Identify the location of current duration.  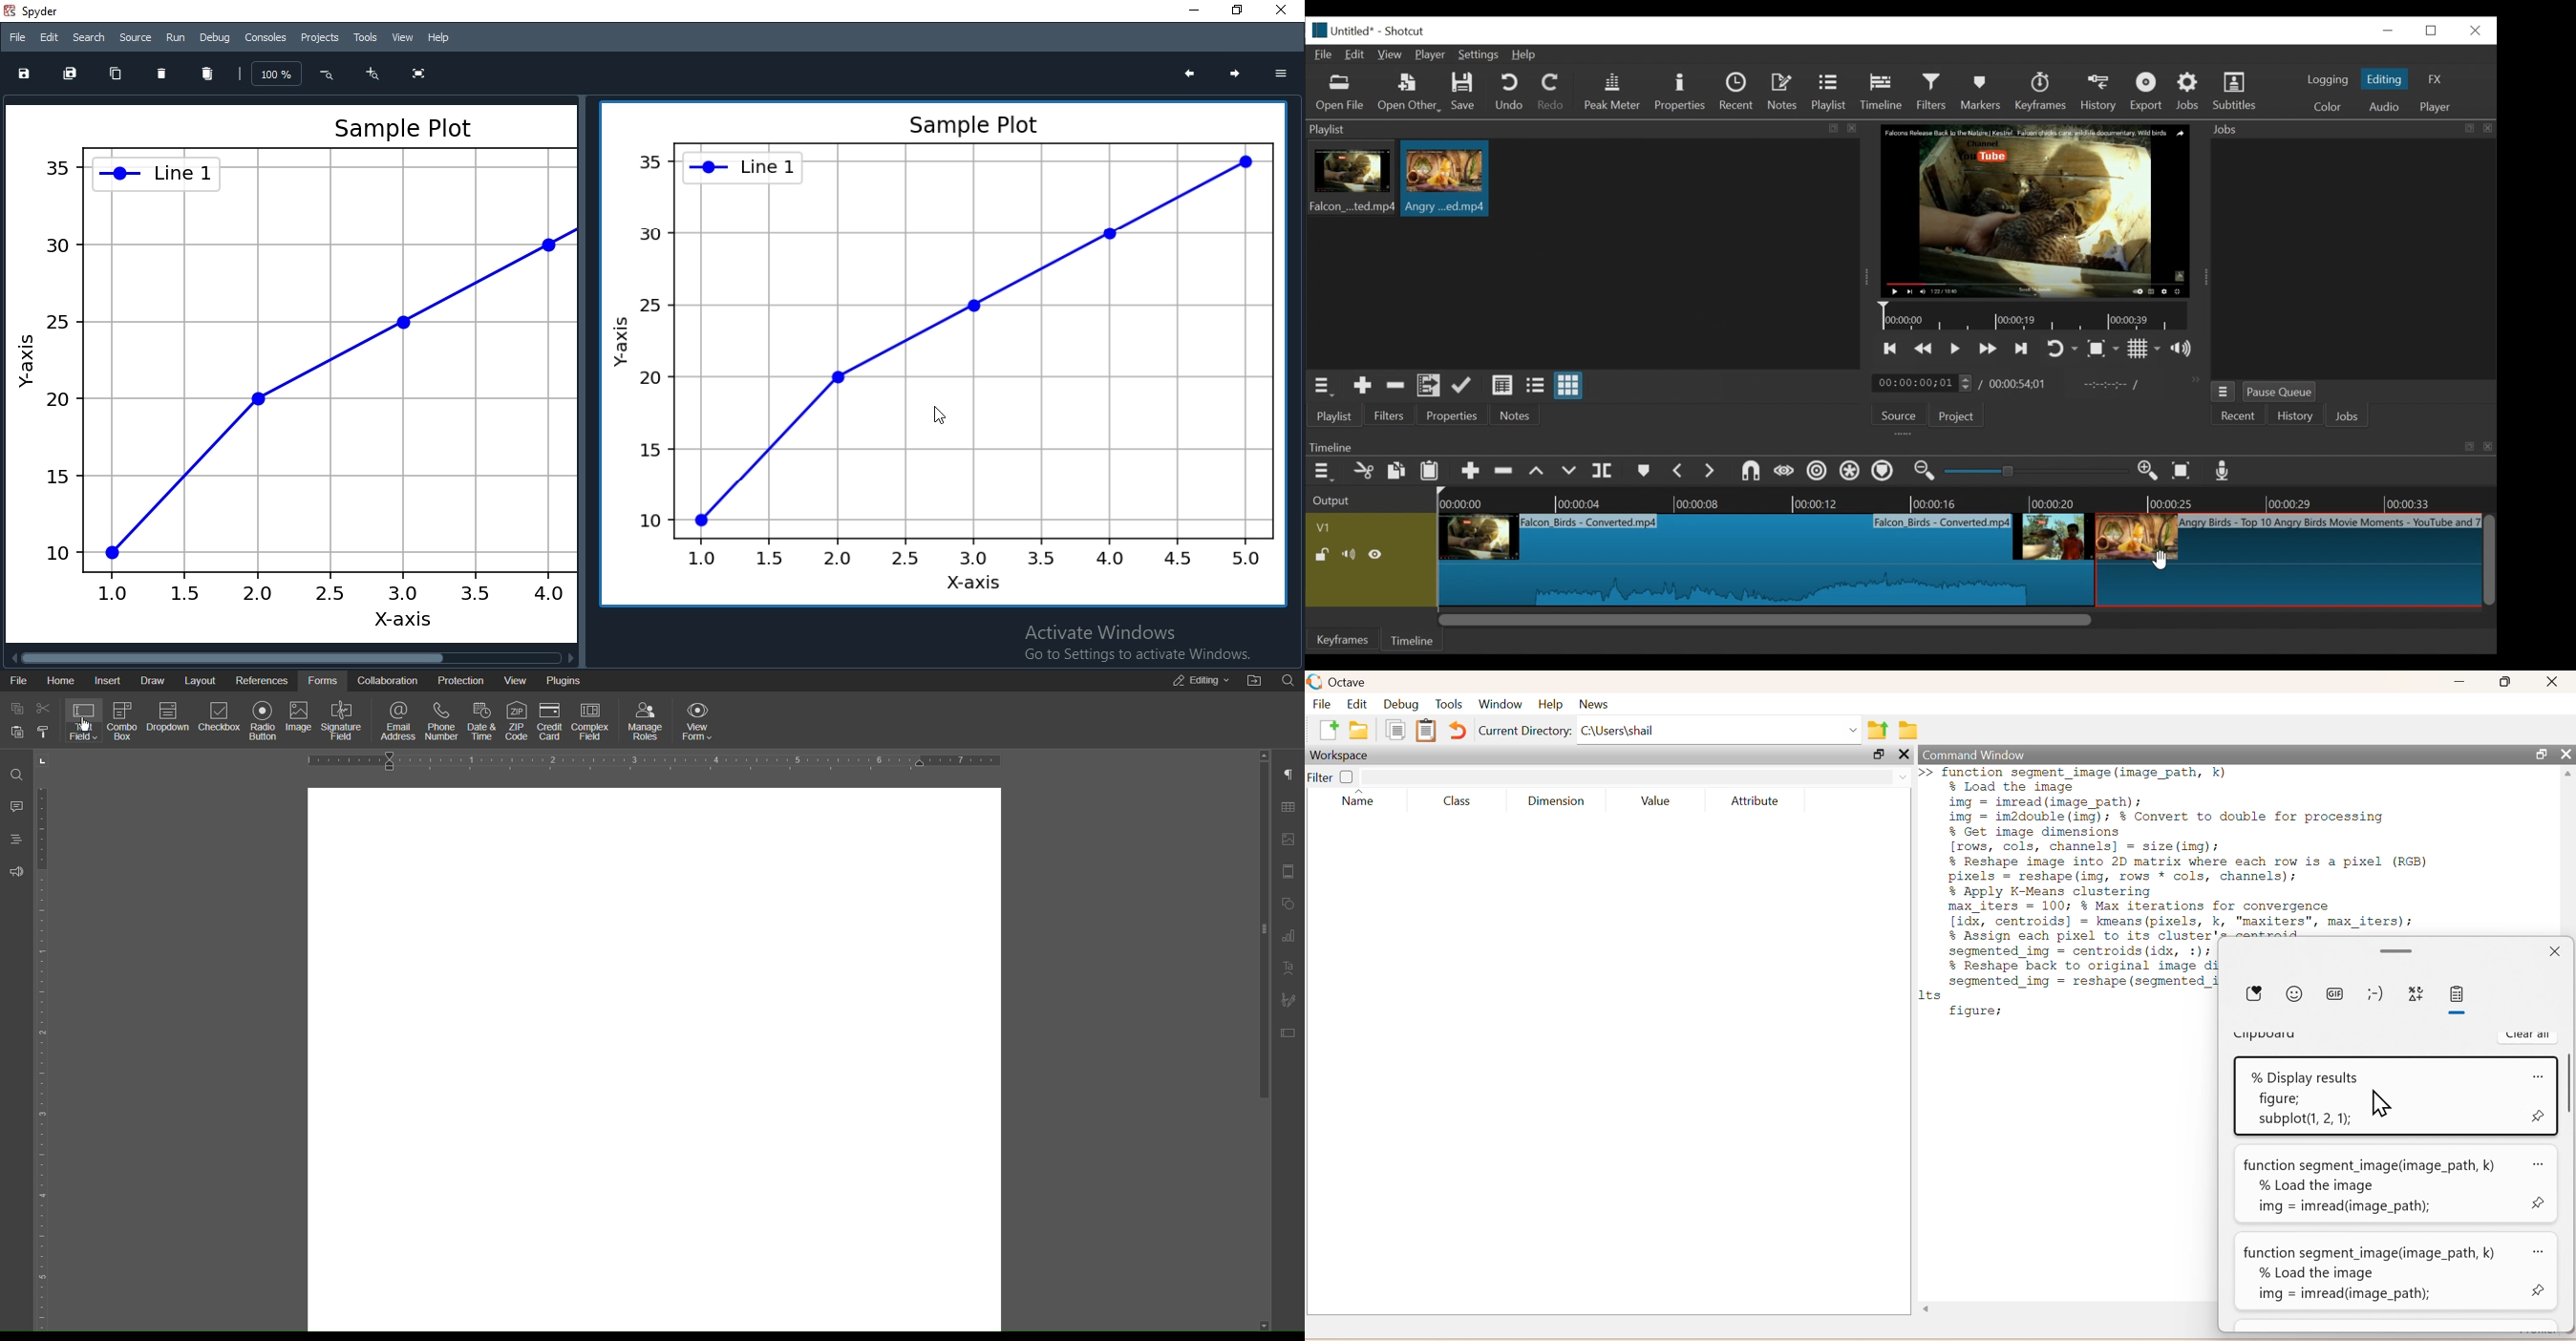
(1924, 384).